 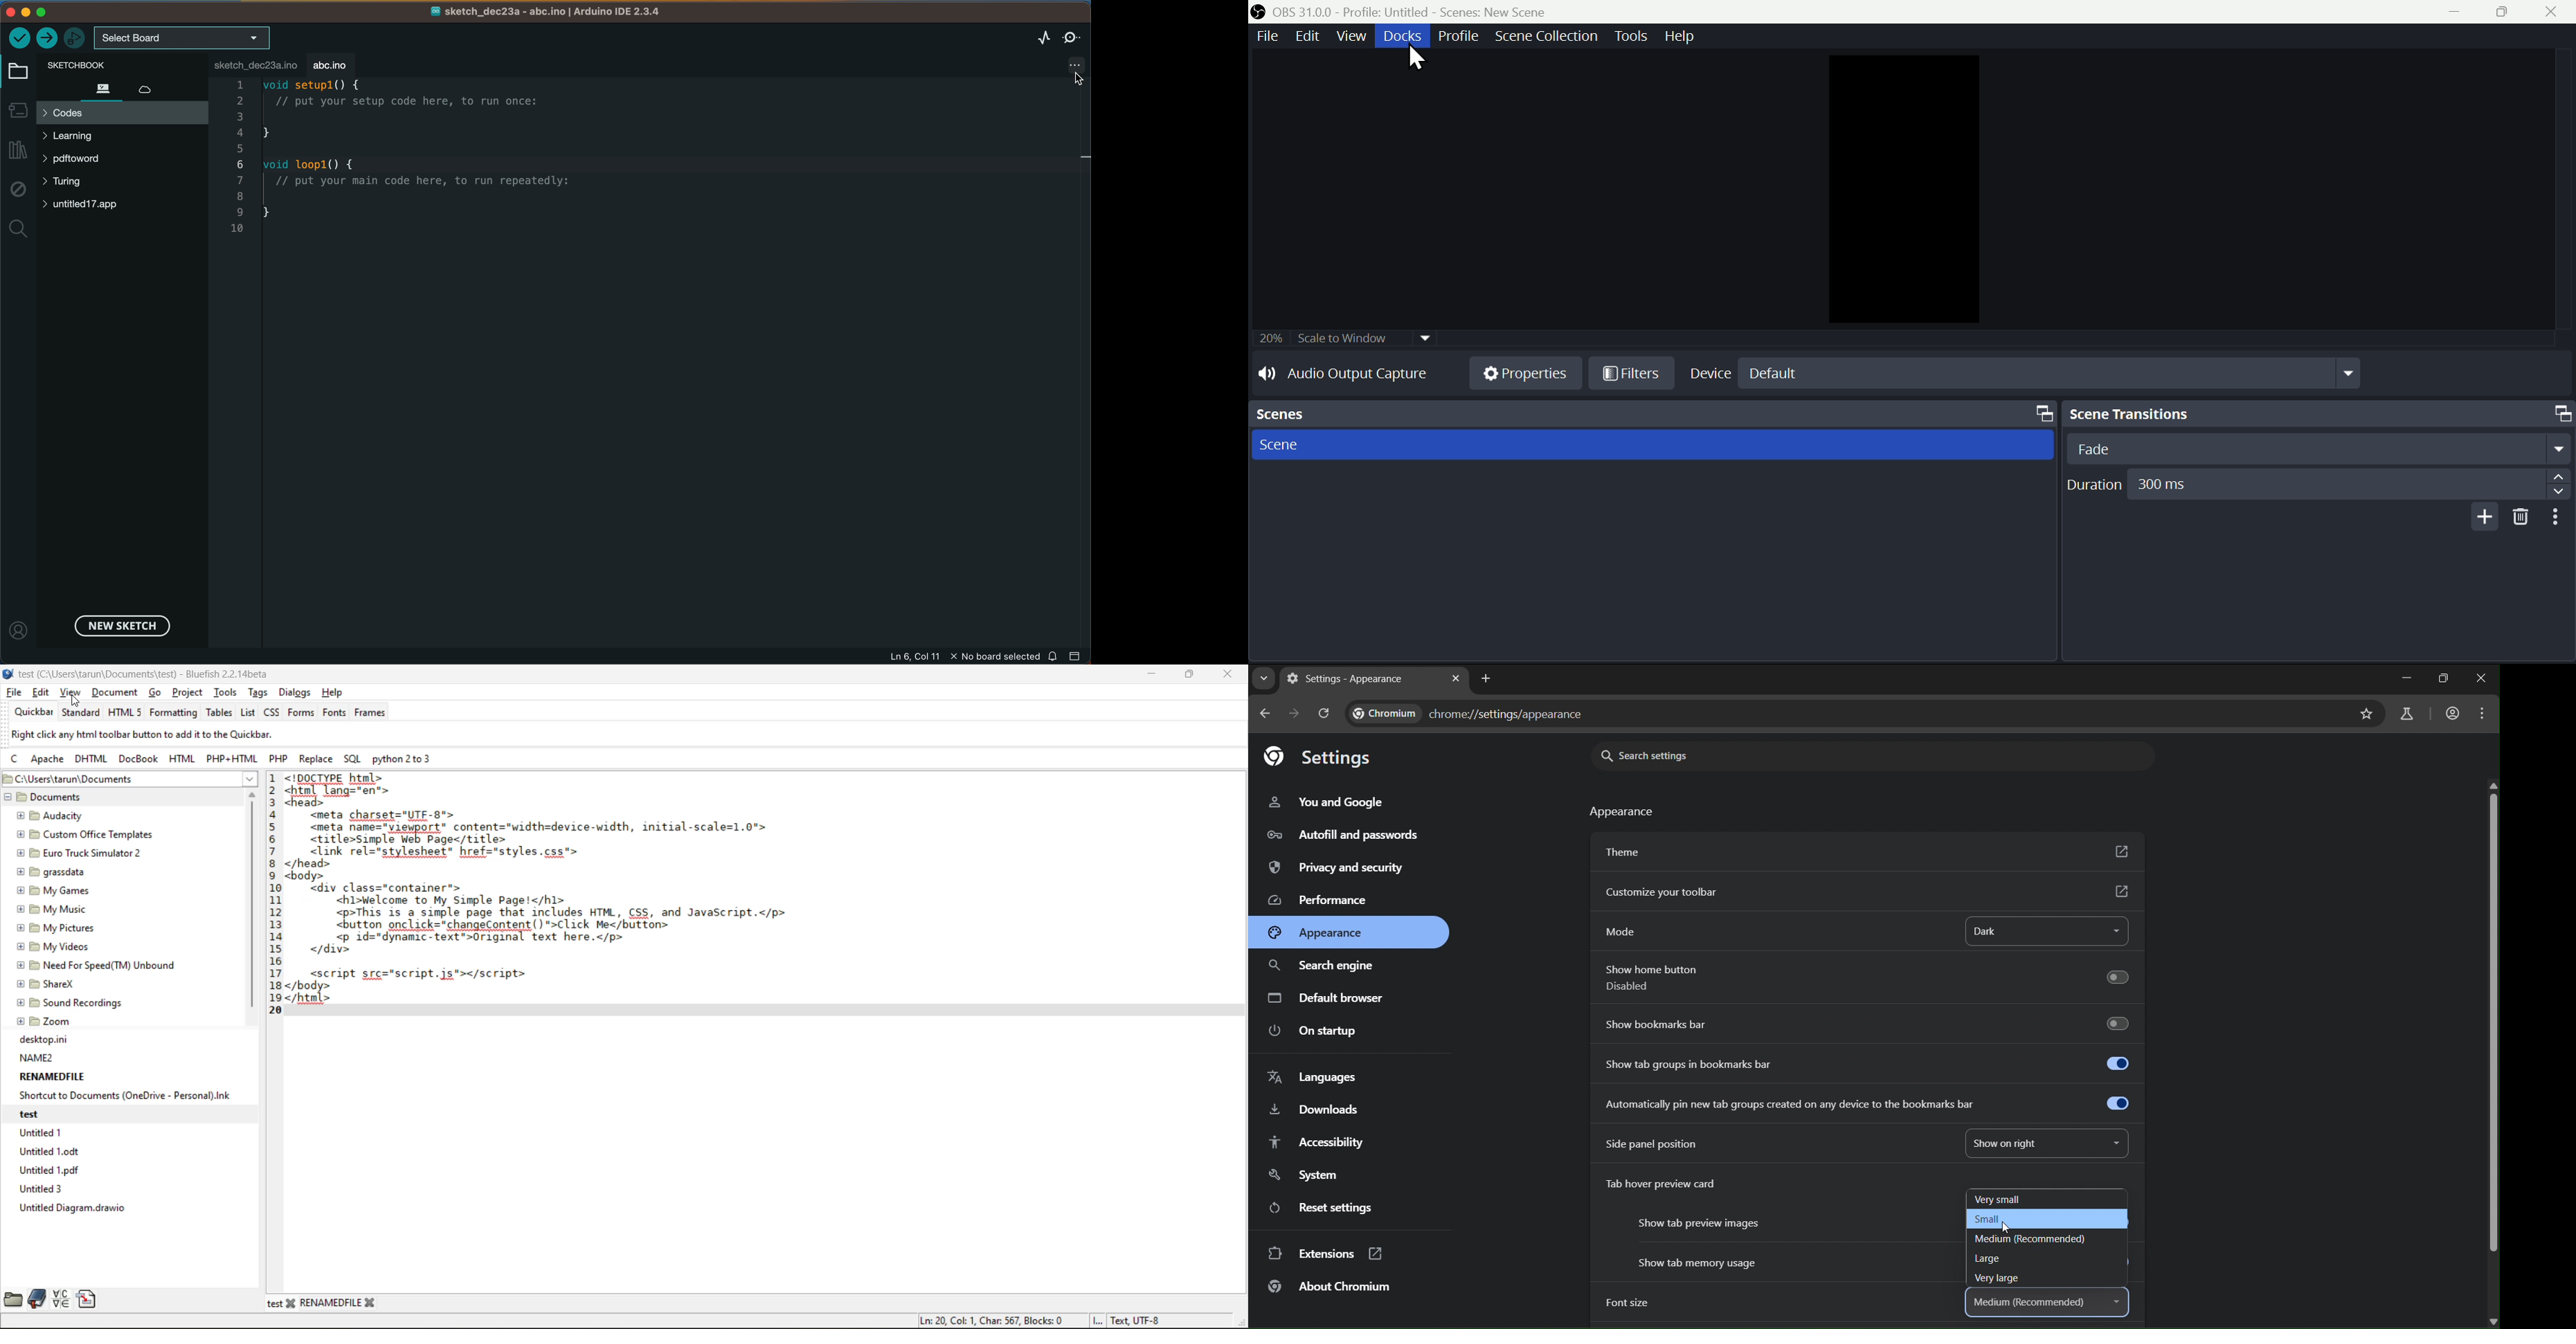 I want to click on close tab, so click(x=1454, y=678).